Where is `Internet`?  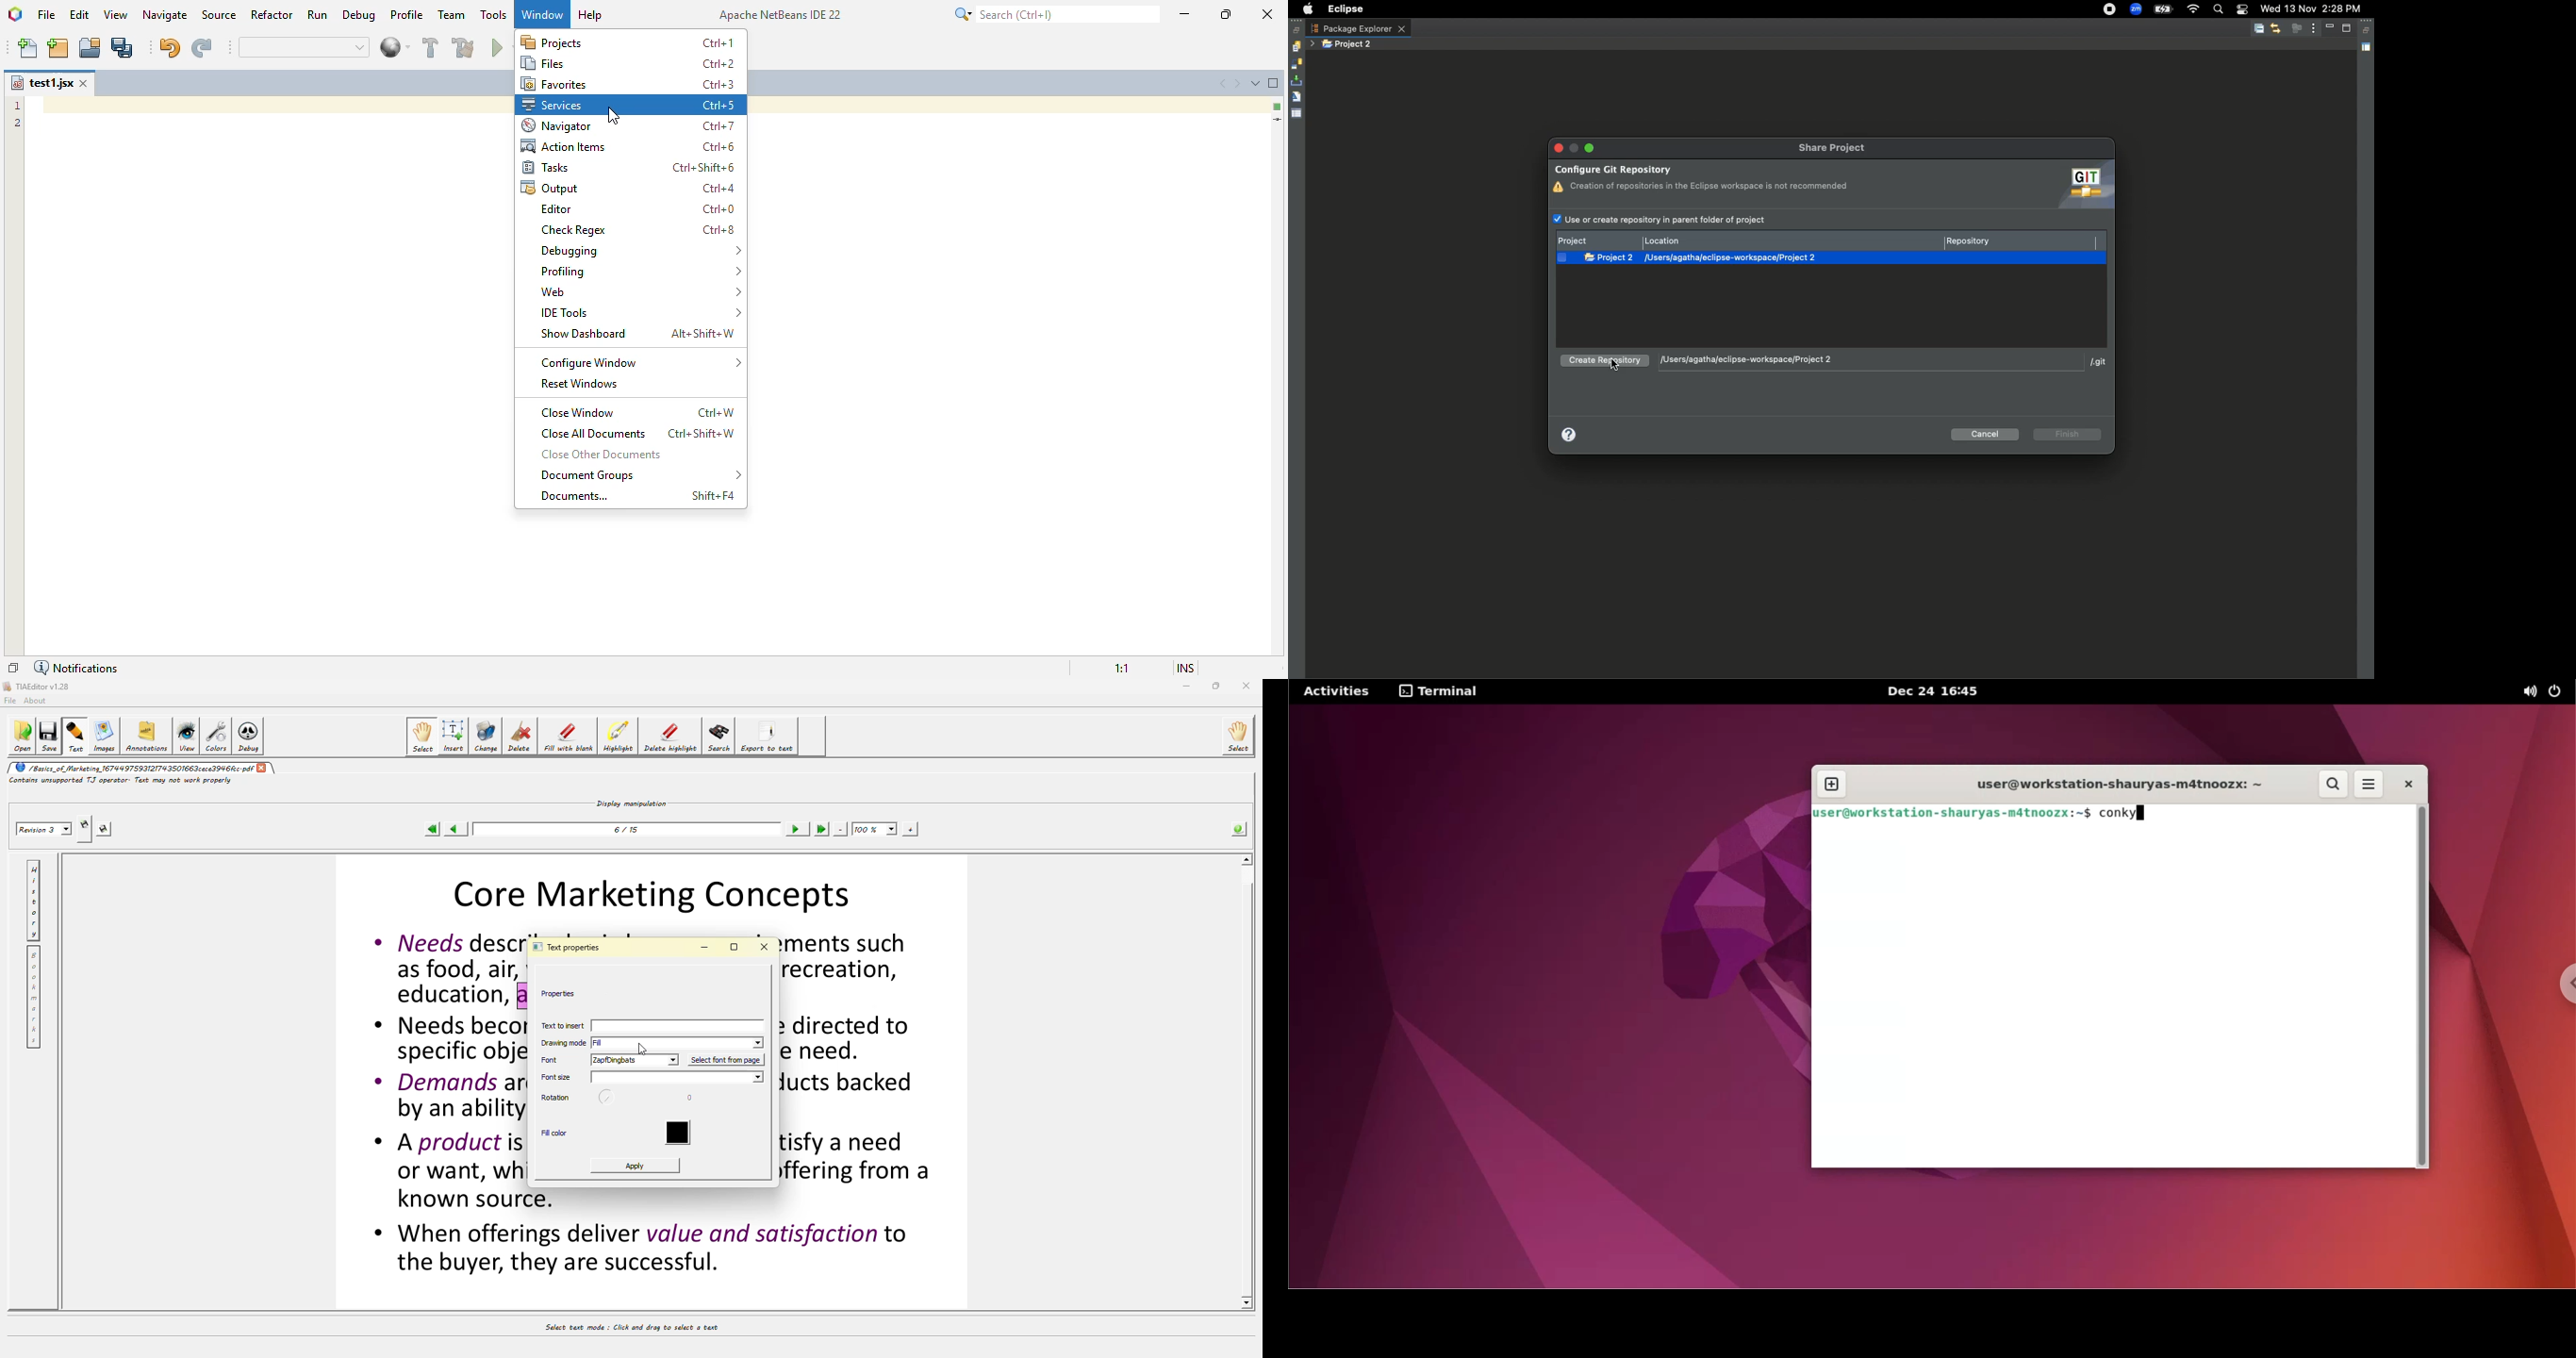 Internet is located at coordinates (2192, 10).